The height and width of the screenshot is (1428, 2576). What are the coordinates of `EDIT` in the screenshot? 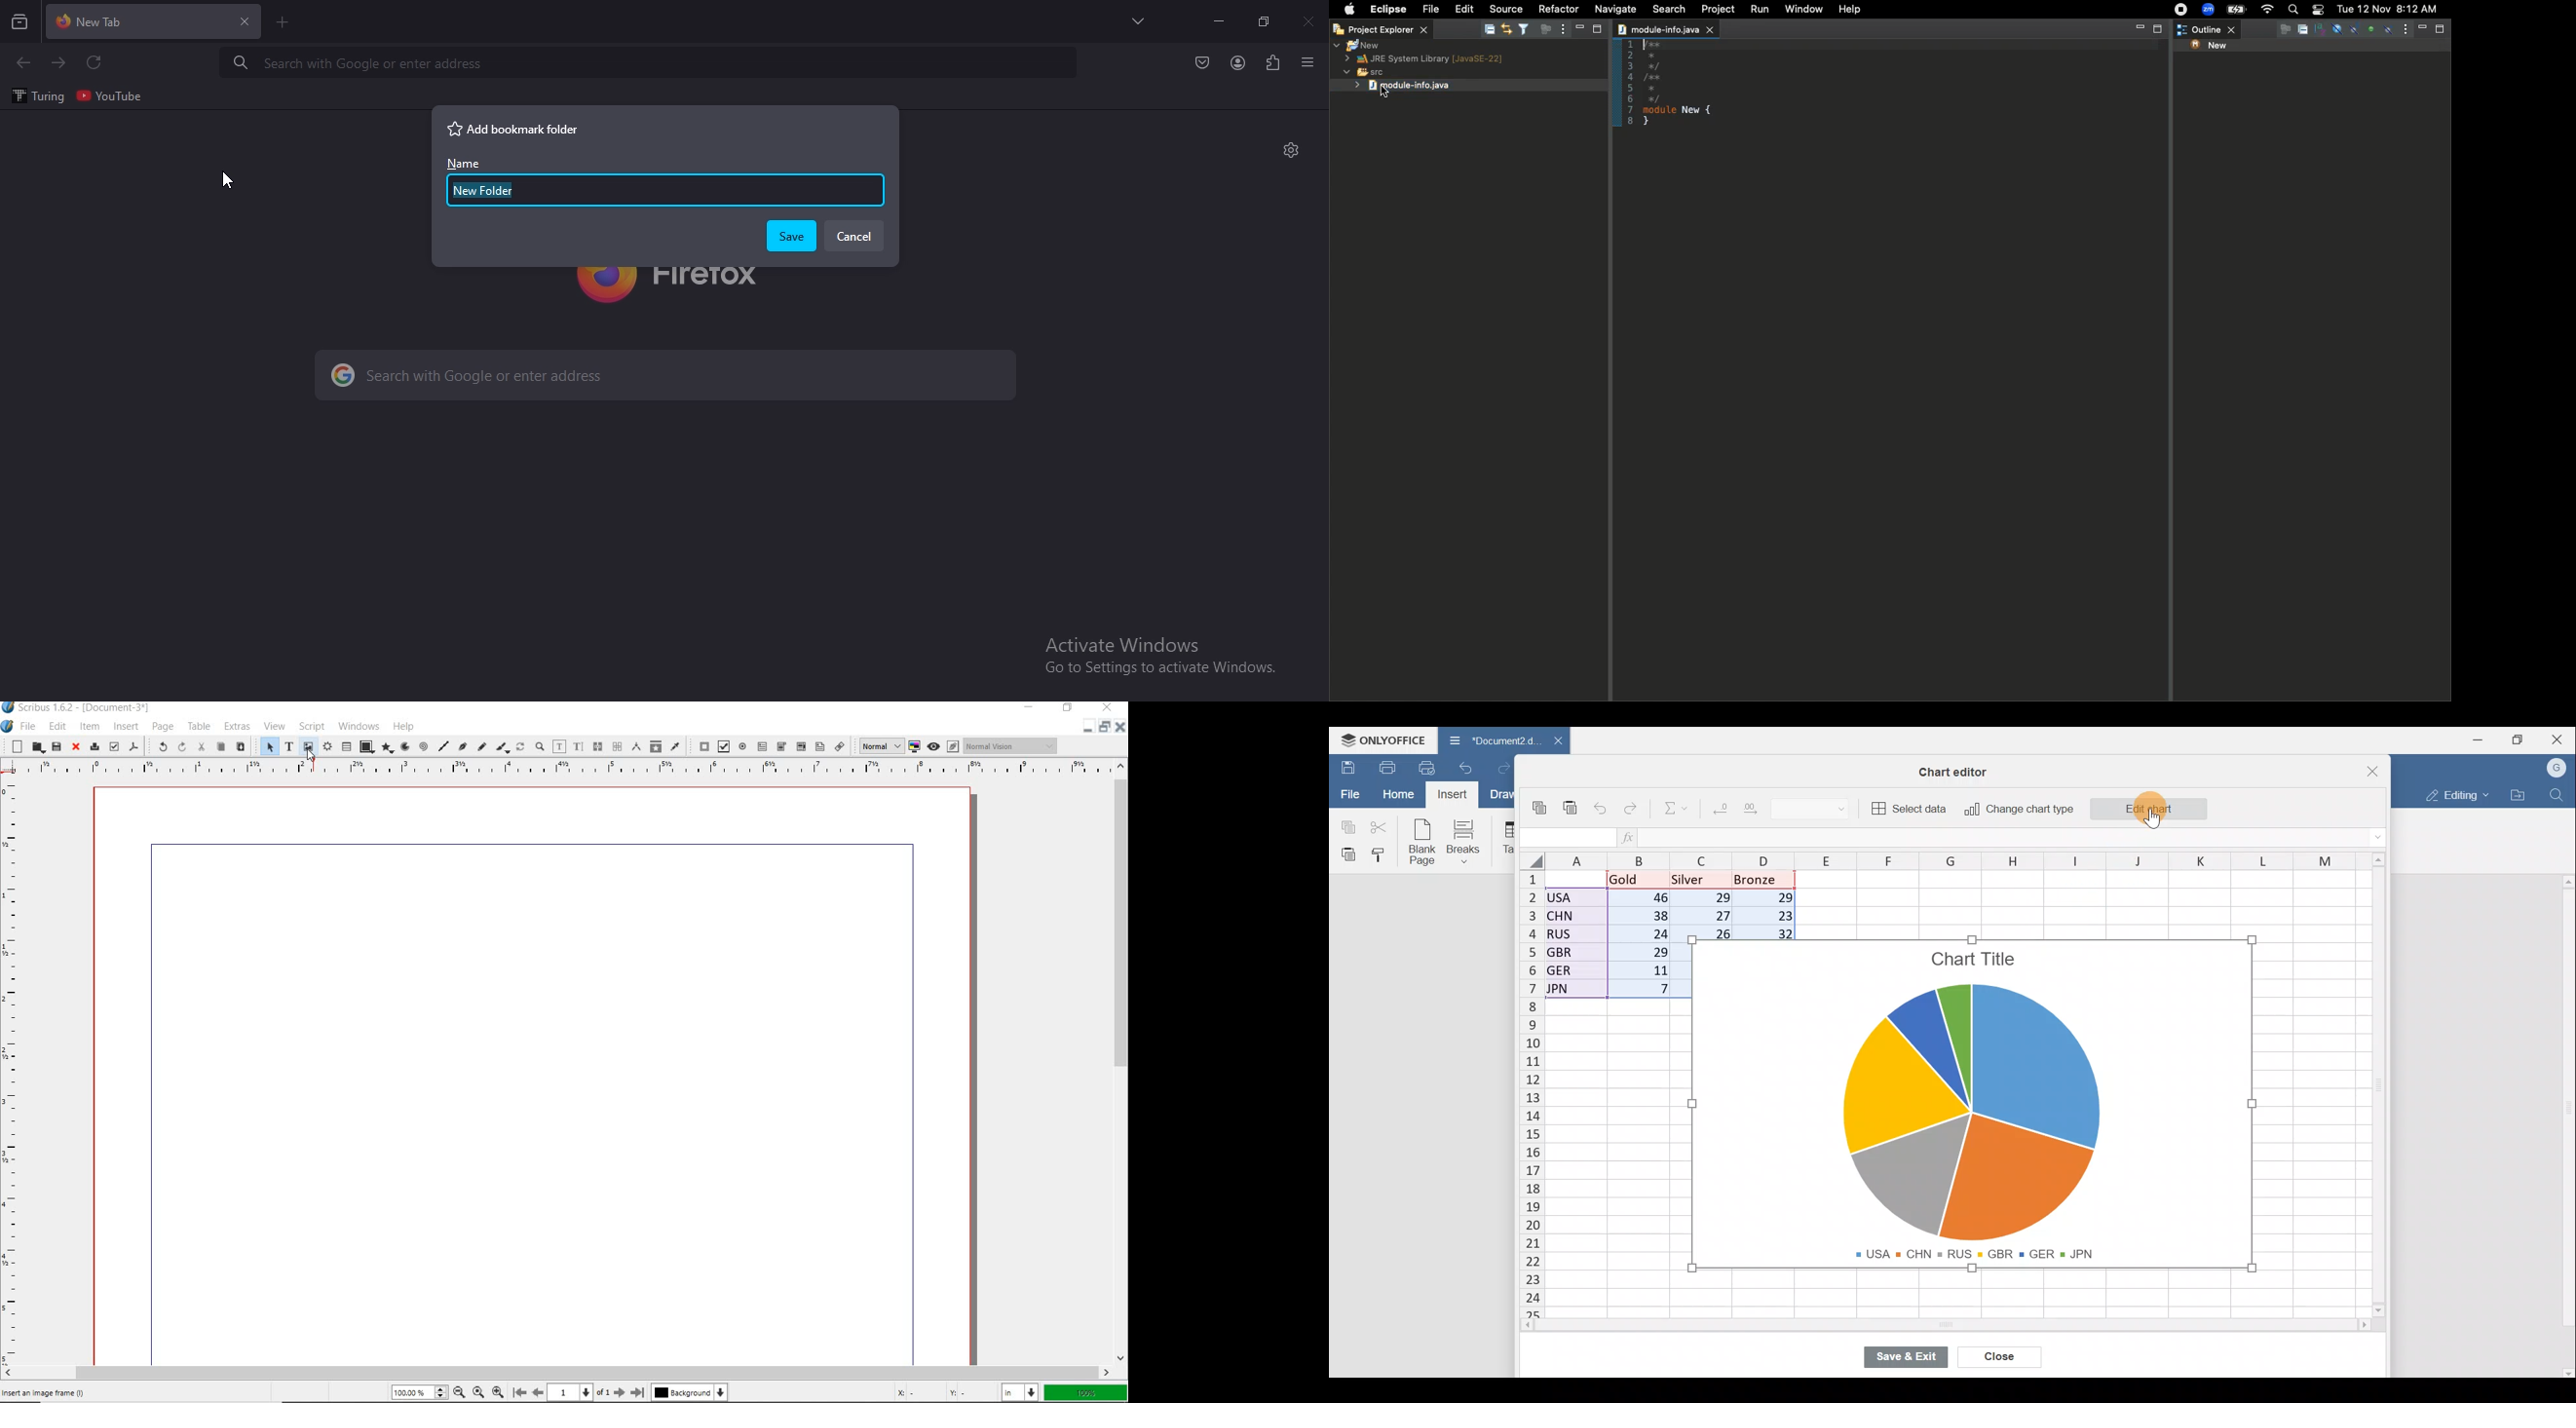 It's located at (57, 726).